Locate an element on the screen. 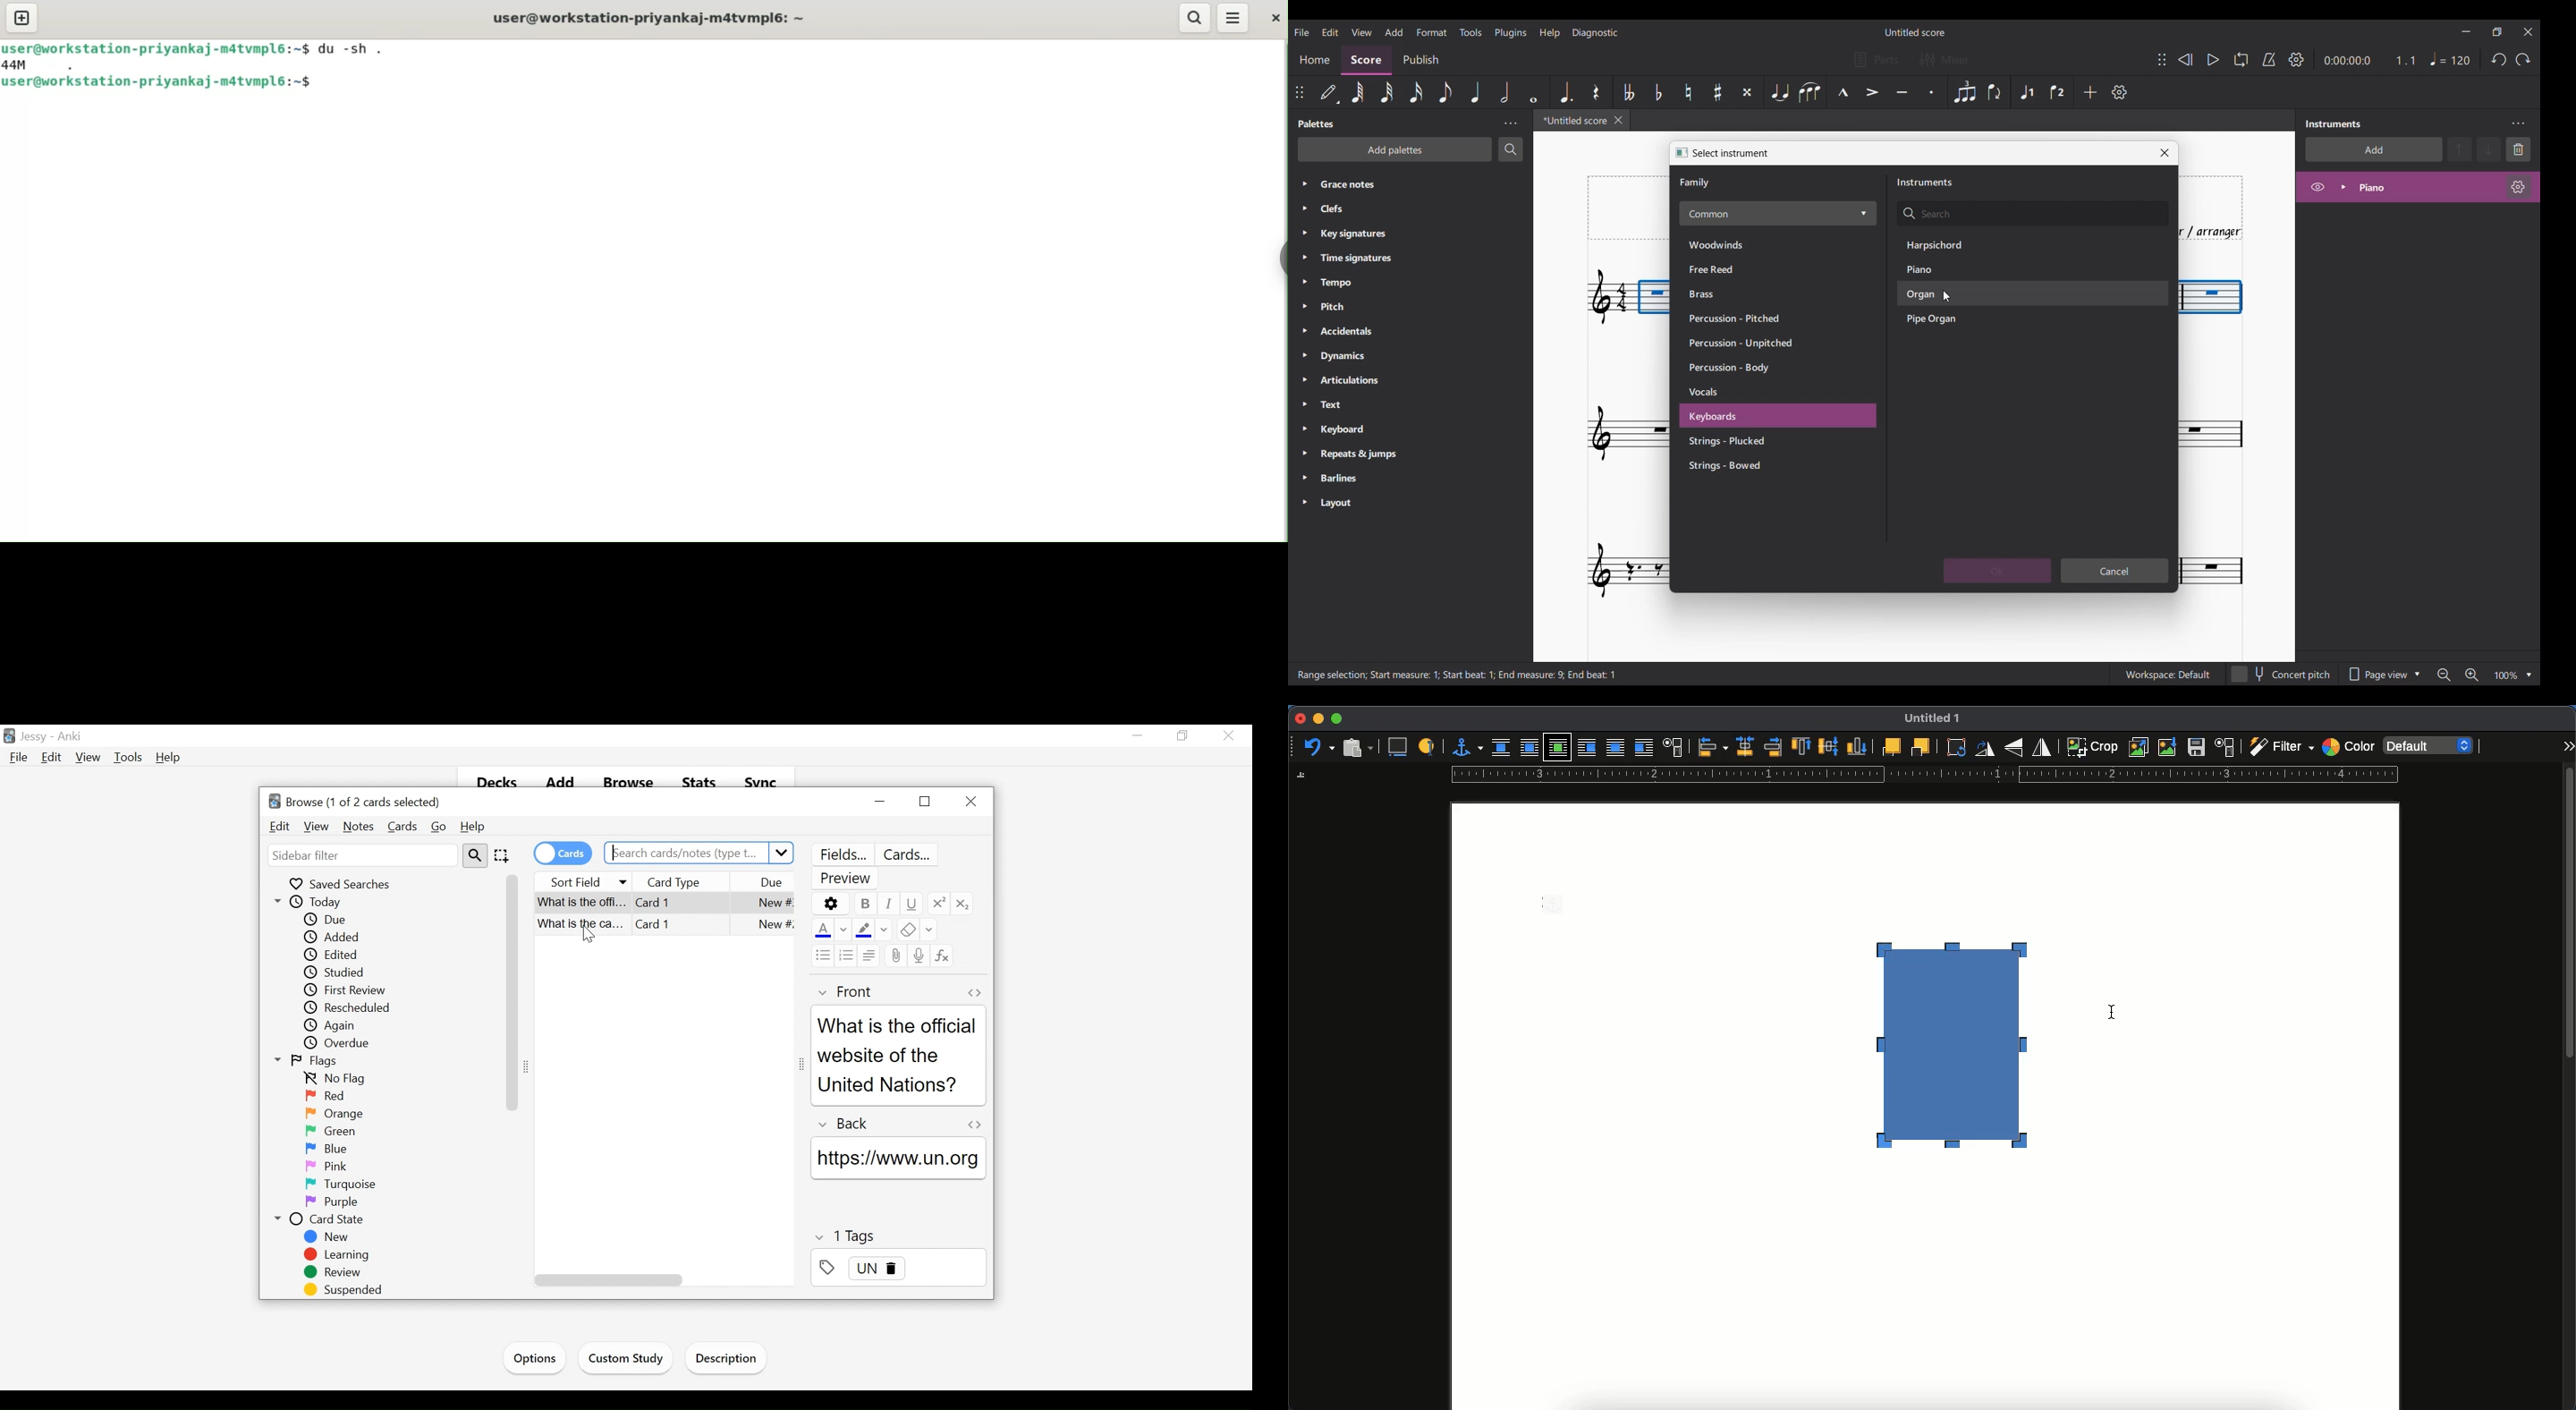 Image resolution: width=2576 pixels, height=1428 pixels. expand is located at coordinates (2568, 745).